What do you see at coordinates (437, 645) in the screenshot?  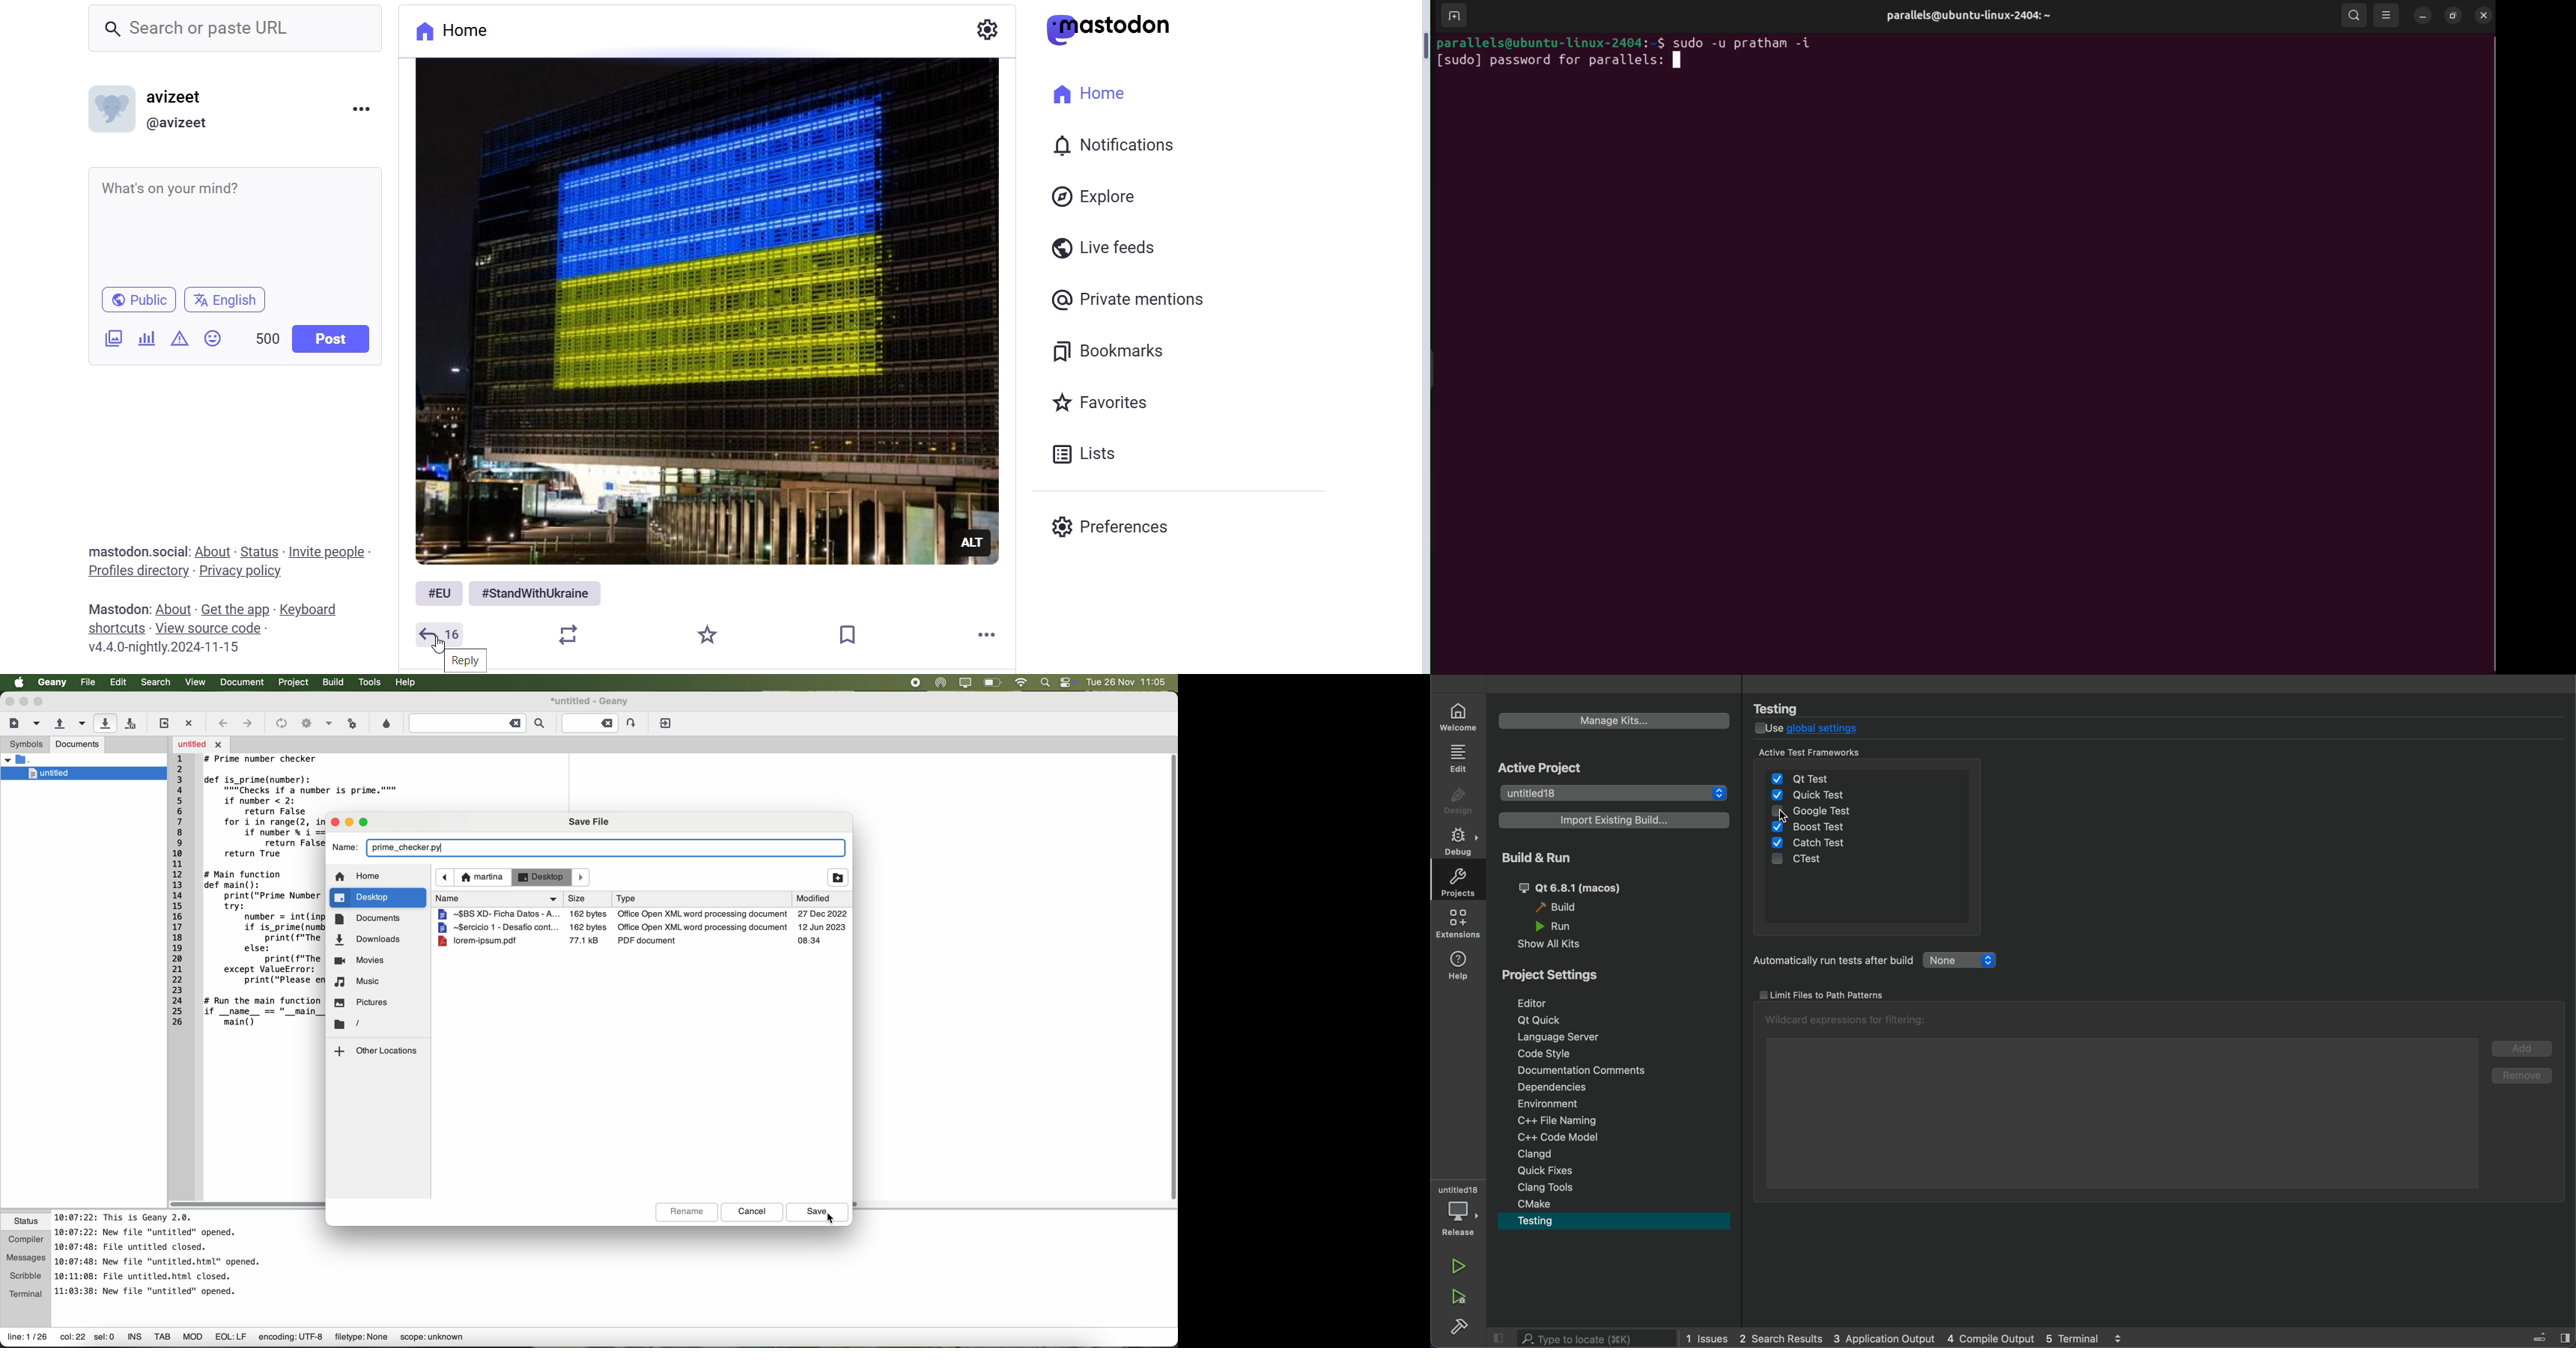 I see `cursor` at bounding box center [437, 645].